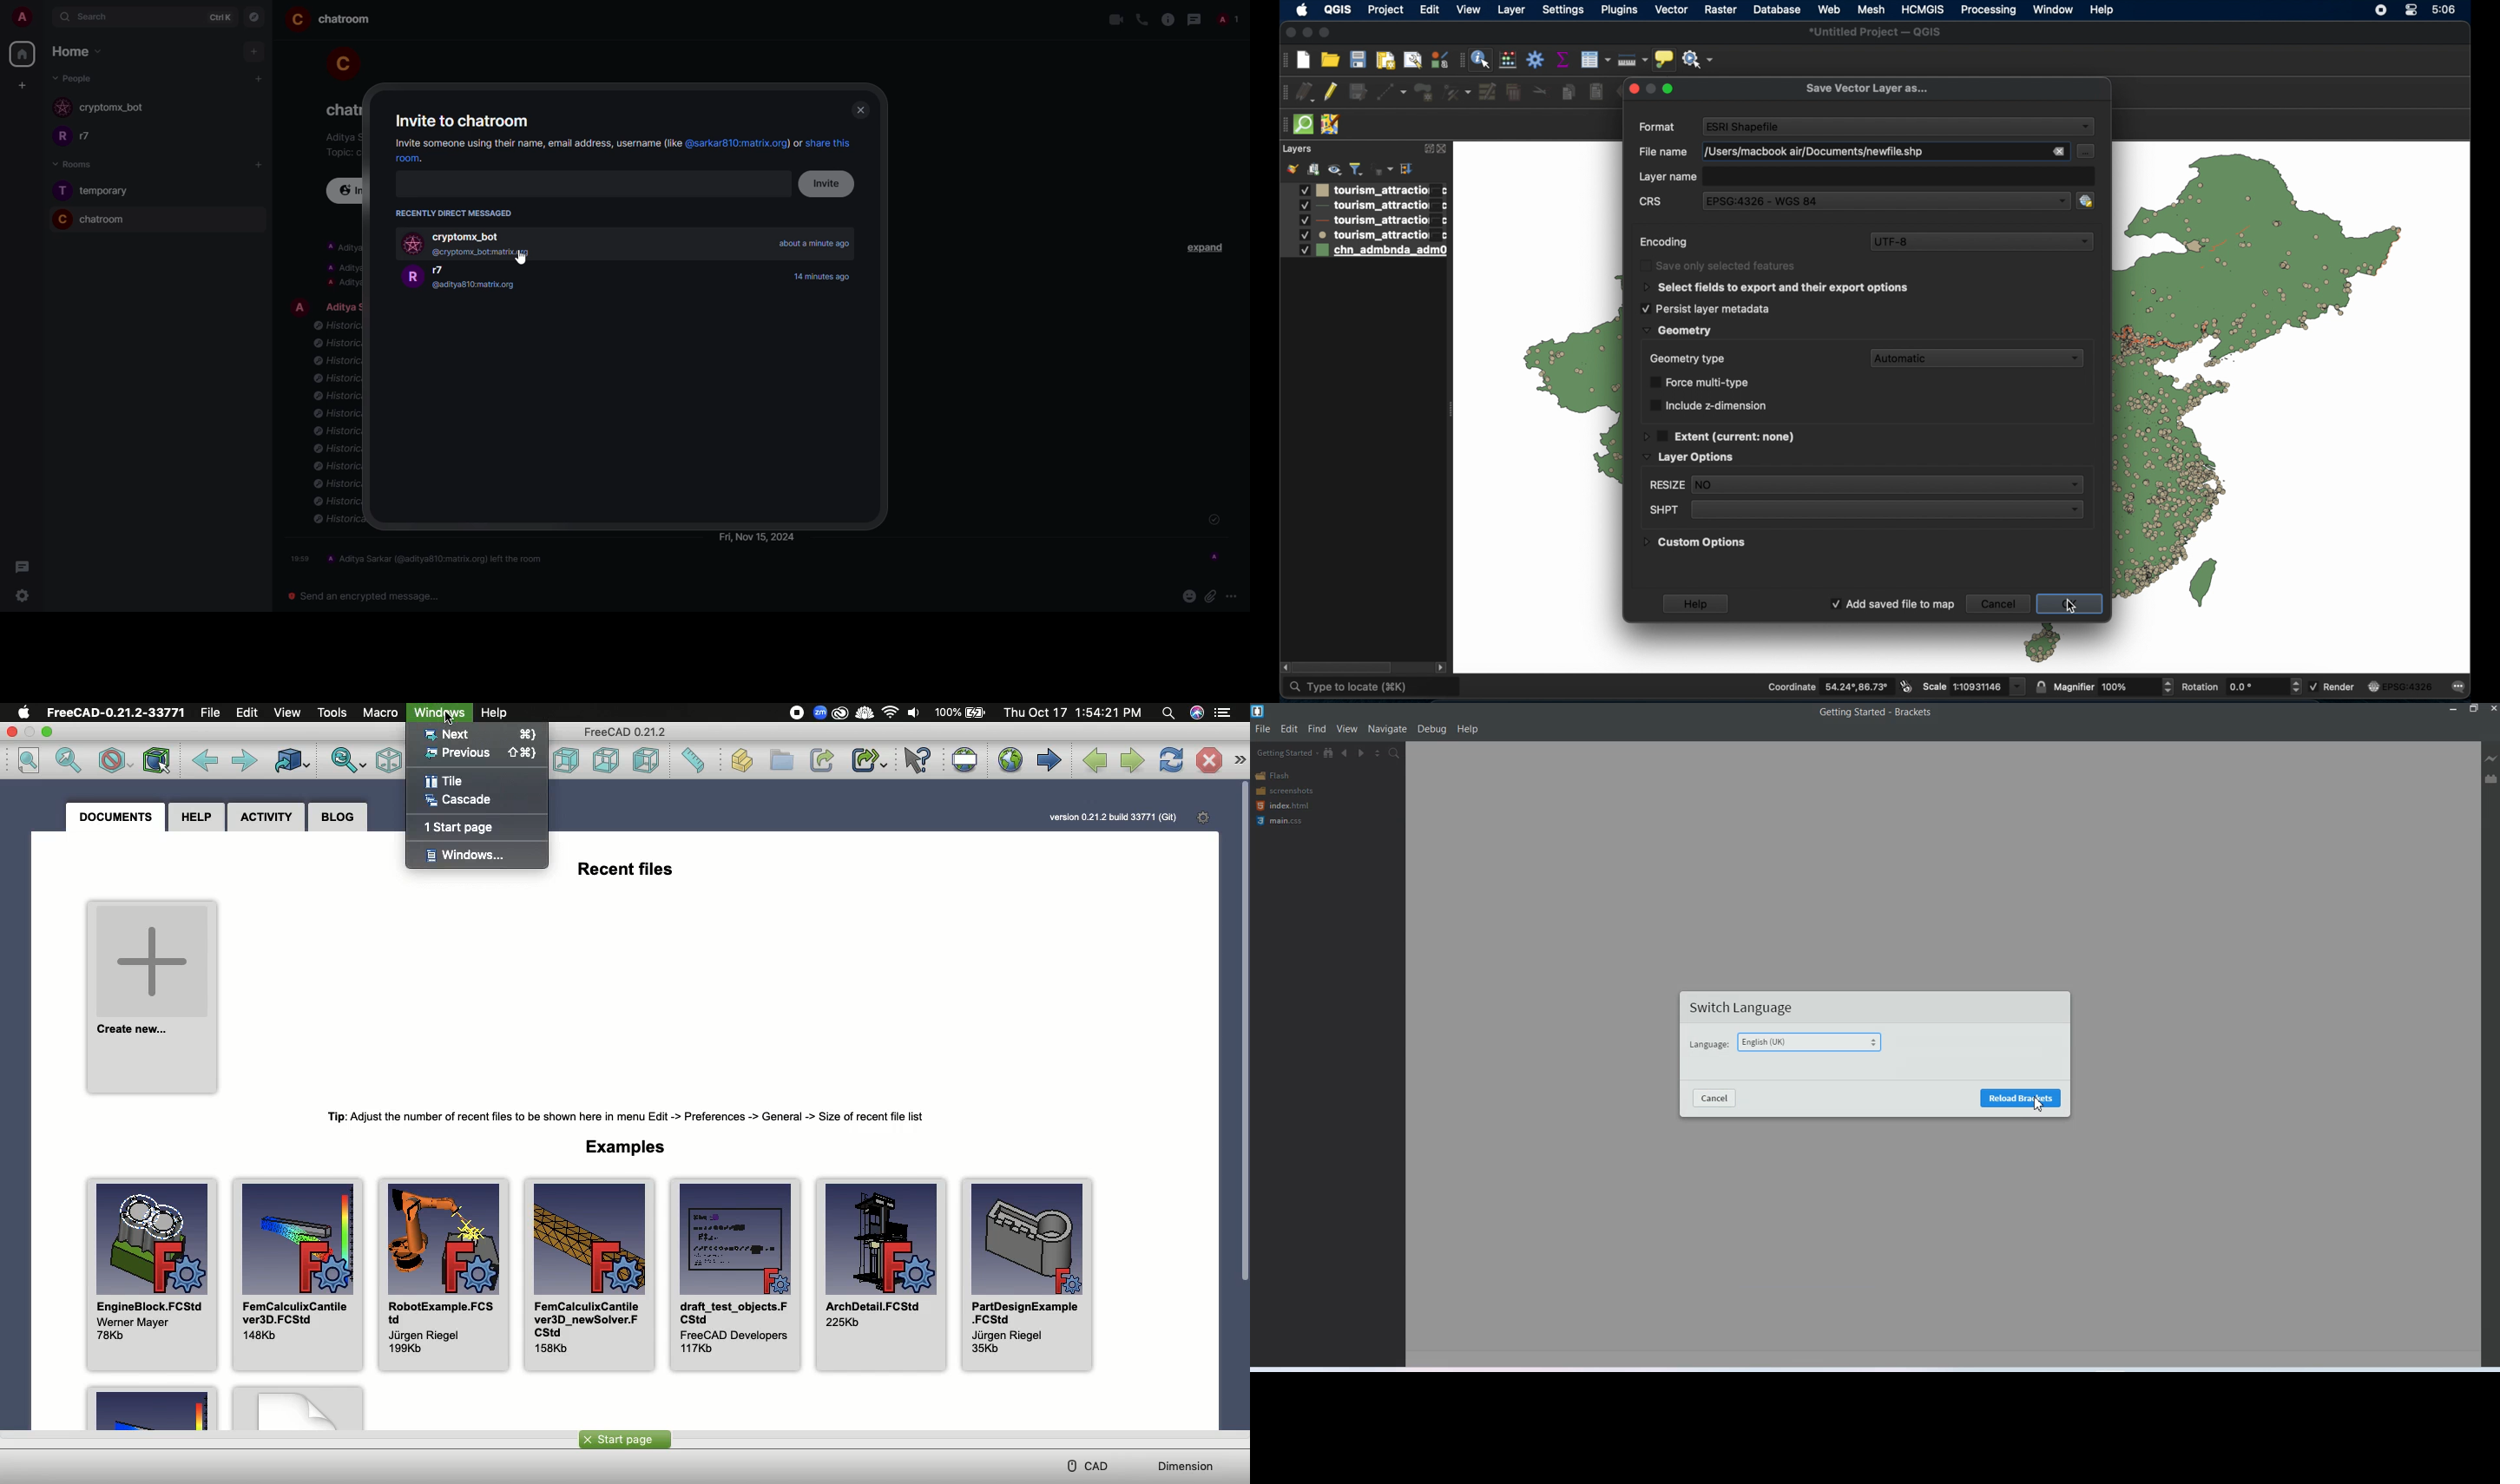 The width and height of the screenshot is (2520, 1484). Describe the element at coordinates (118, 817) in the screenshot. I see `Documents` at that location.